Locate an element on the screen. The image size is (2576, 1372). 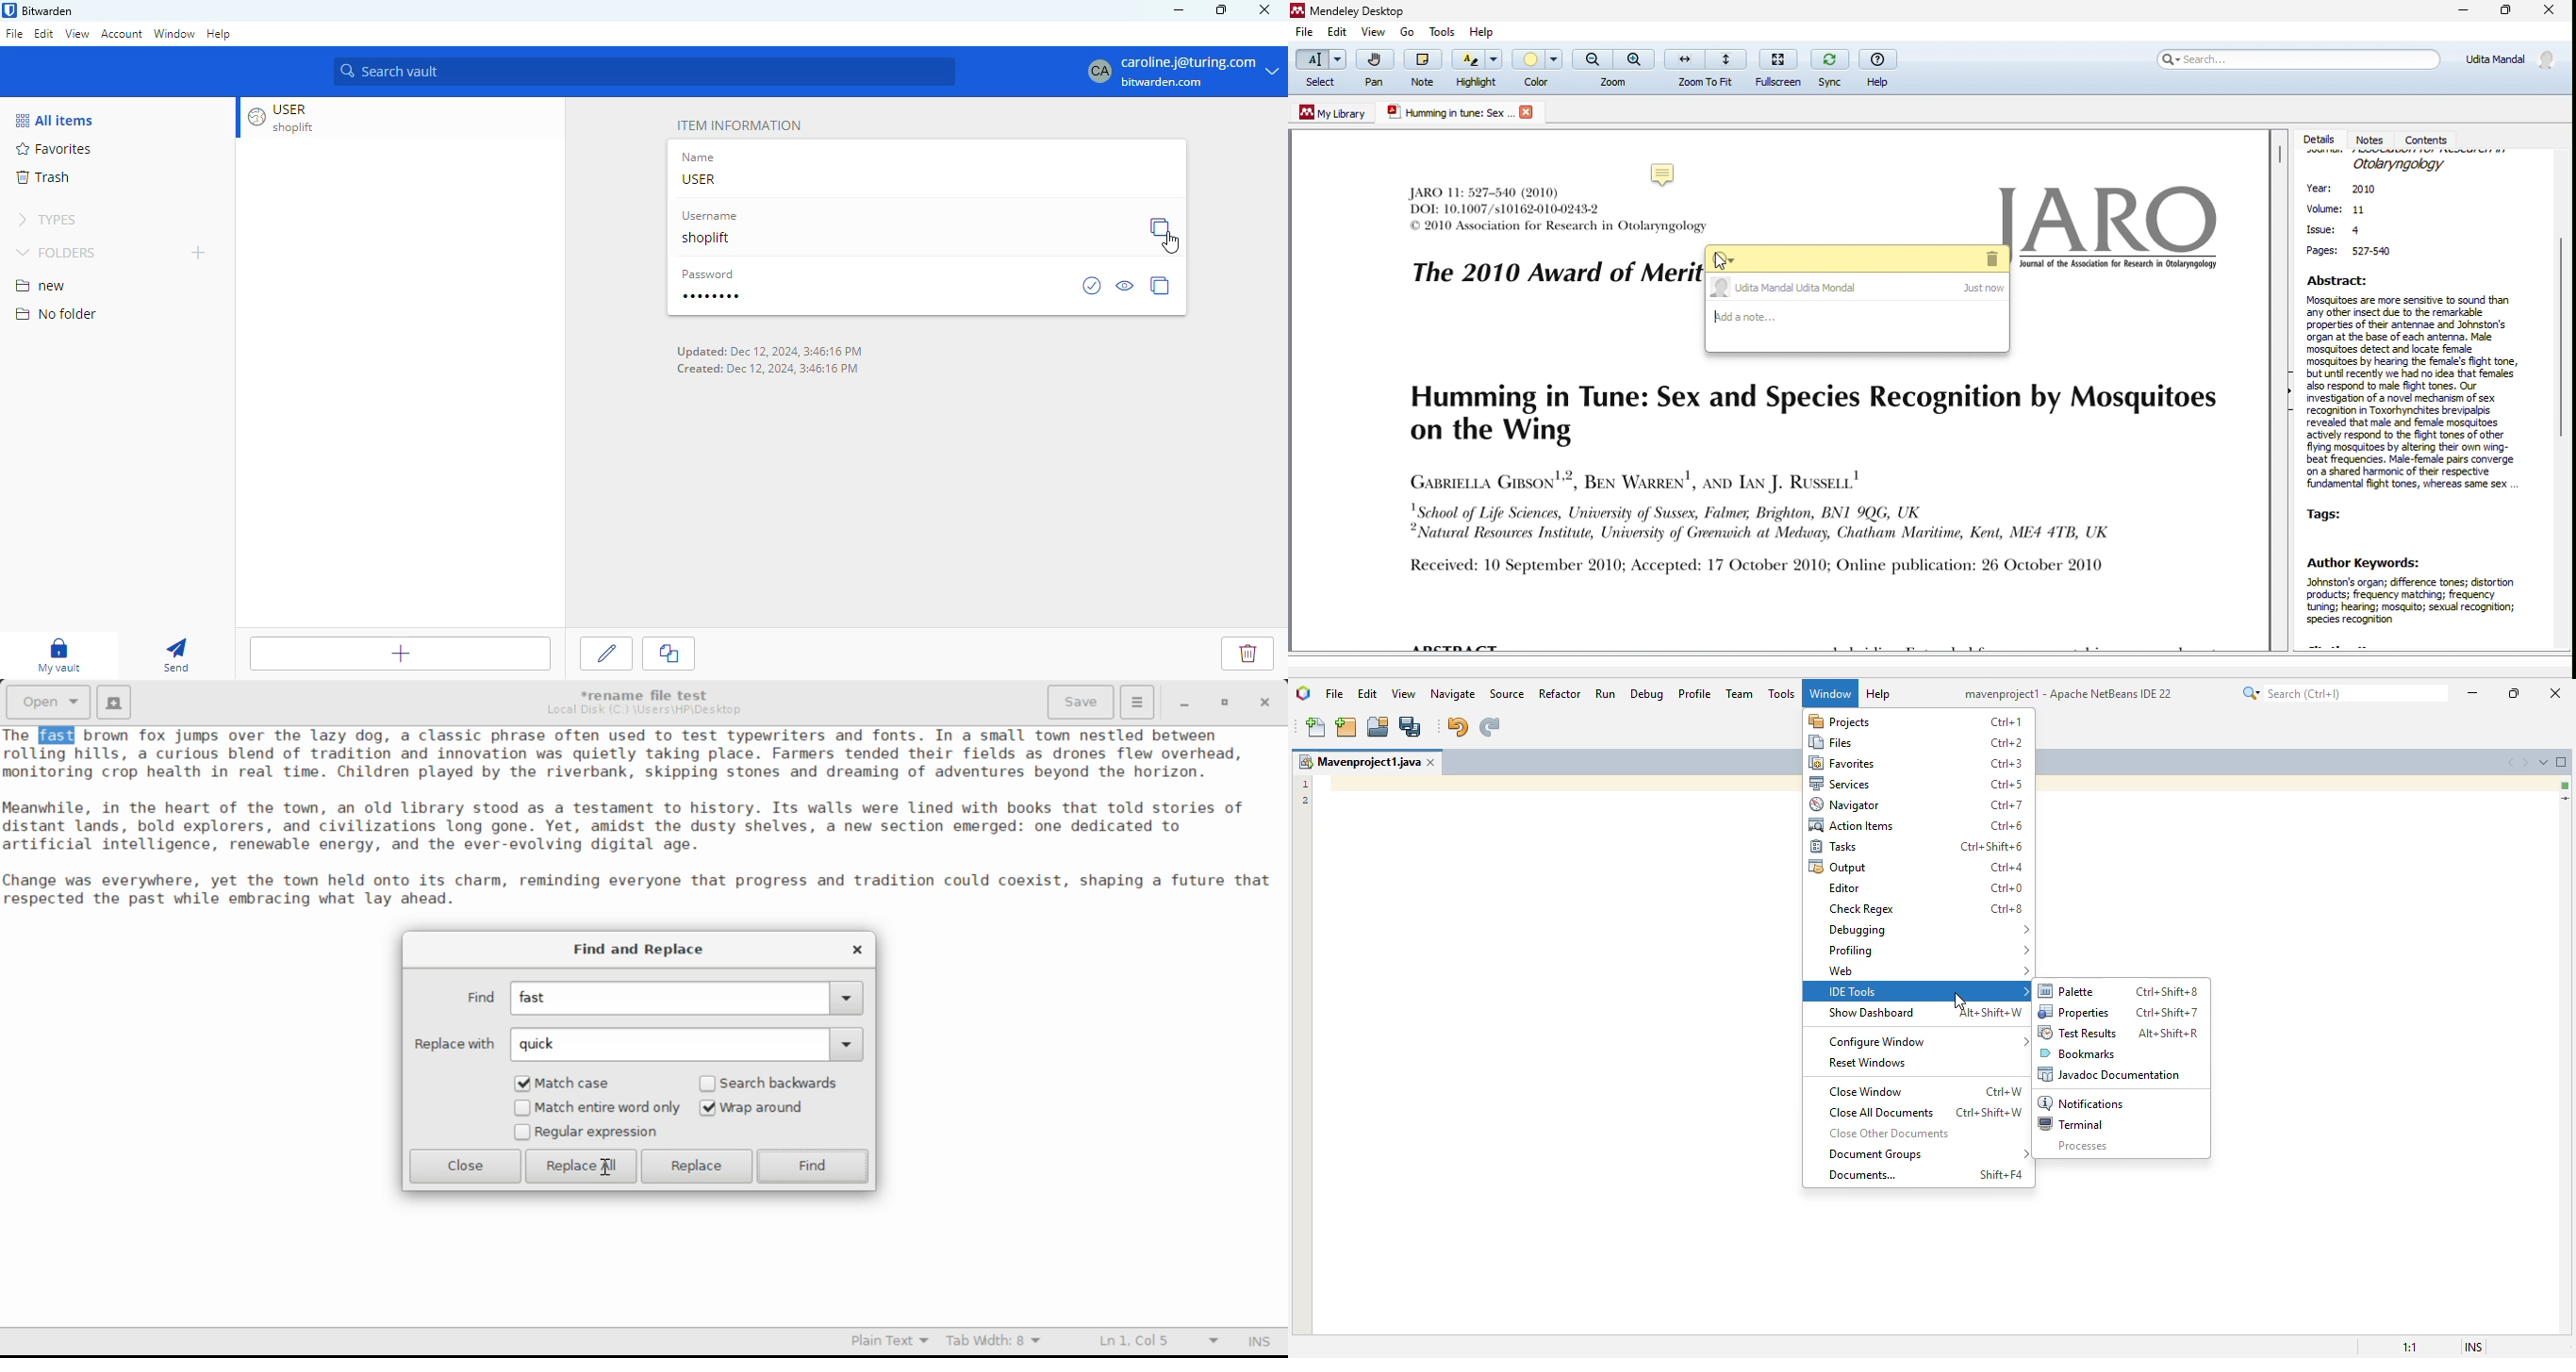
close is located at coordinates (2550, 11).